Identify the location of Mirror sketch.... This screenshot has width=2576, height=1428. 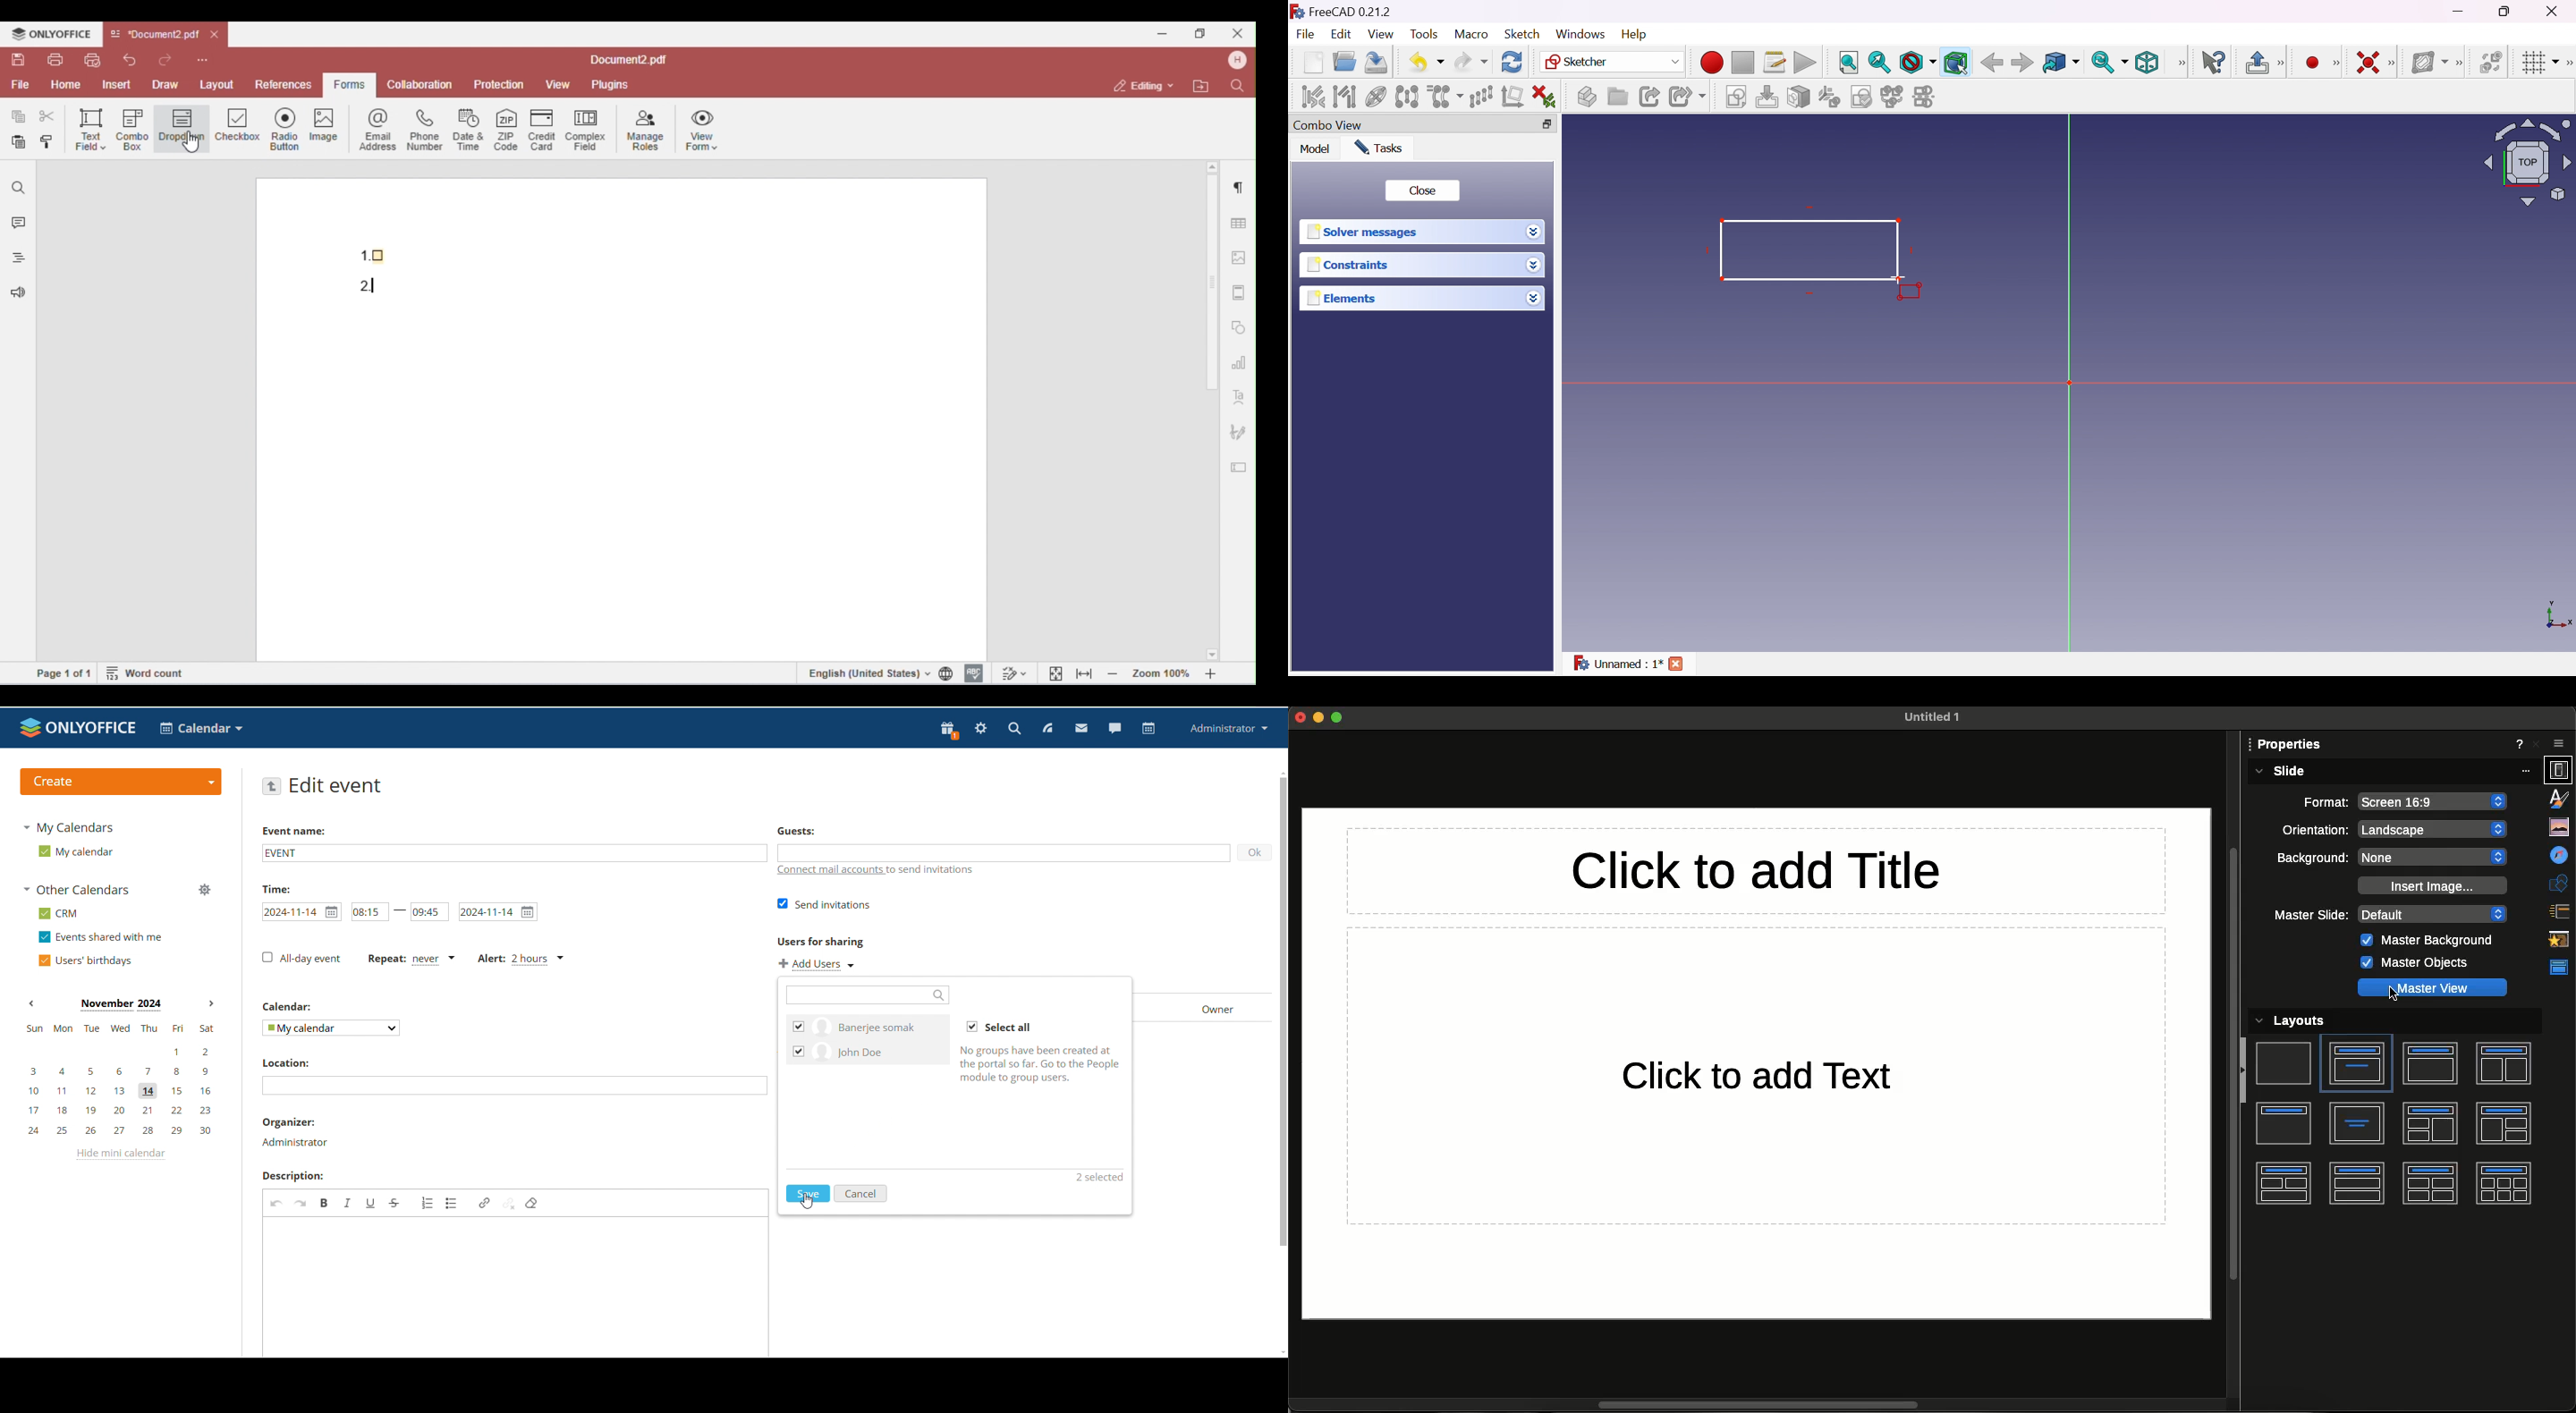
(1925, 97).